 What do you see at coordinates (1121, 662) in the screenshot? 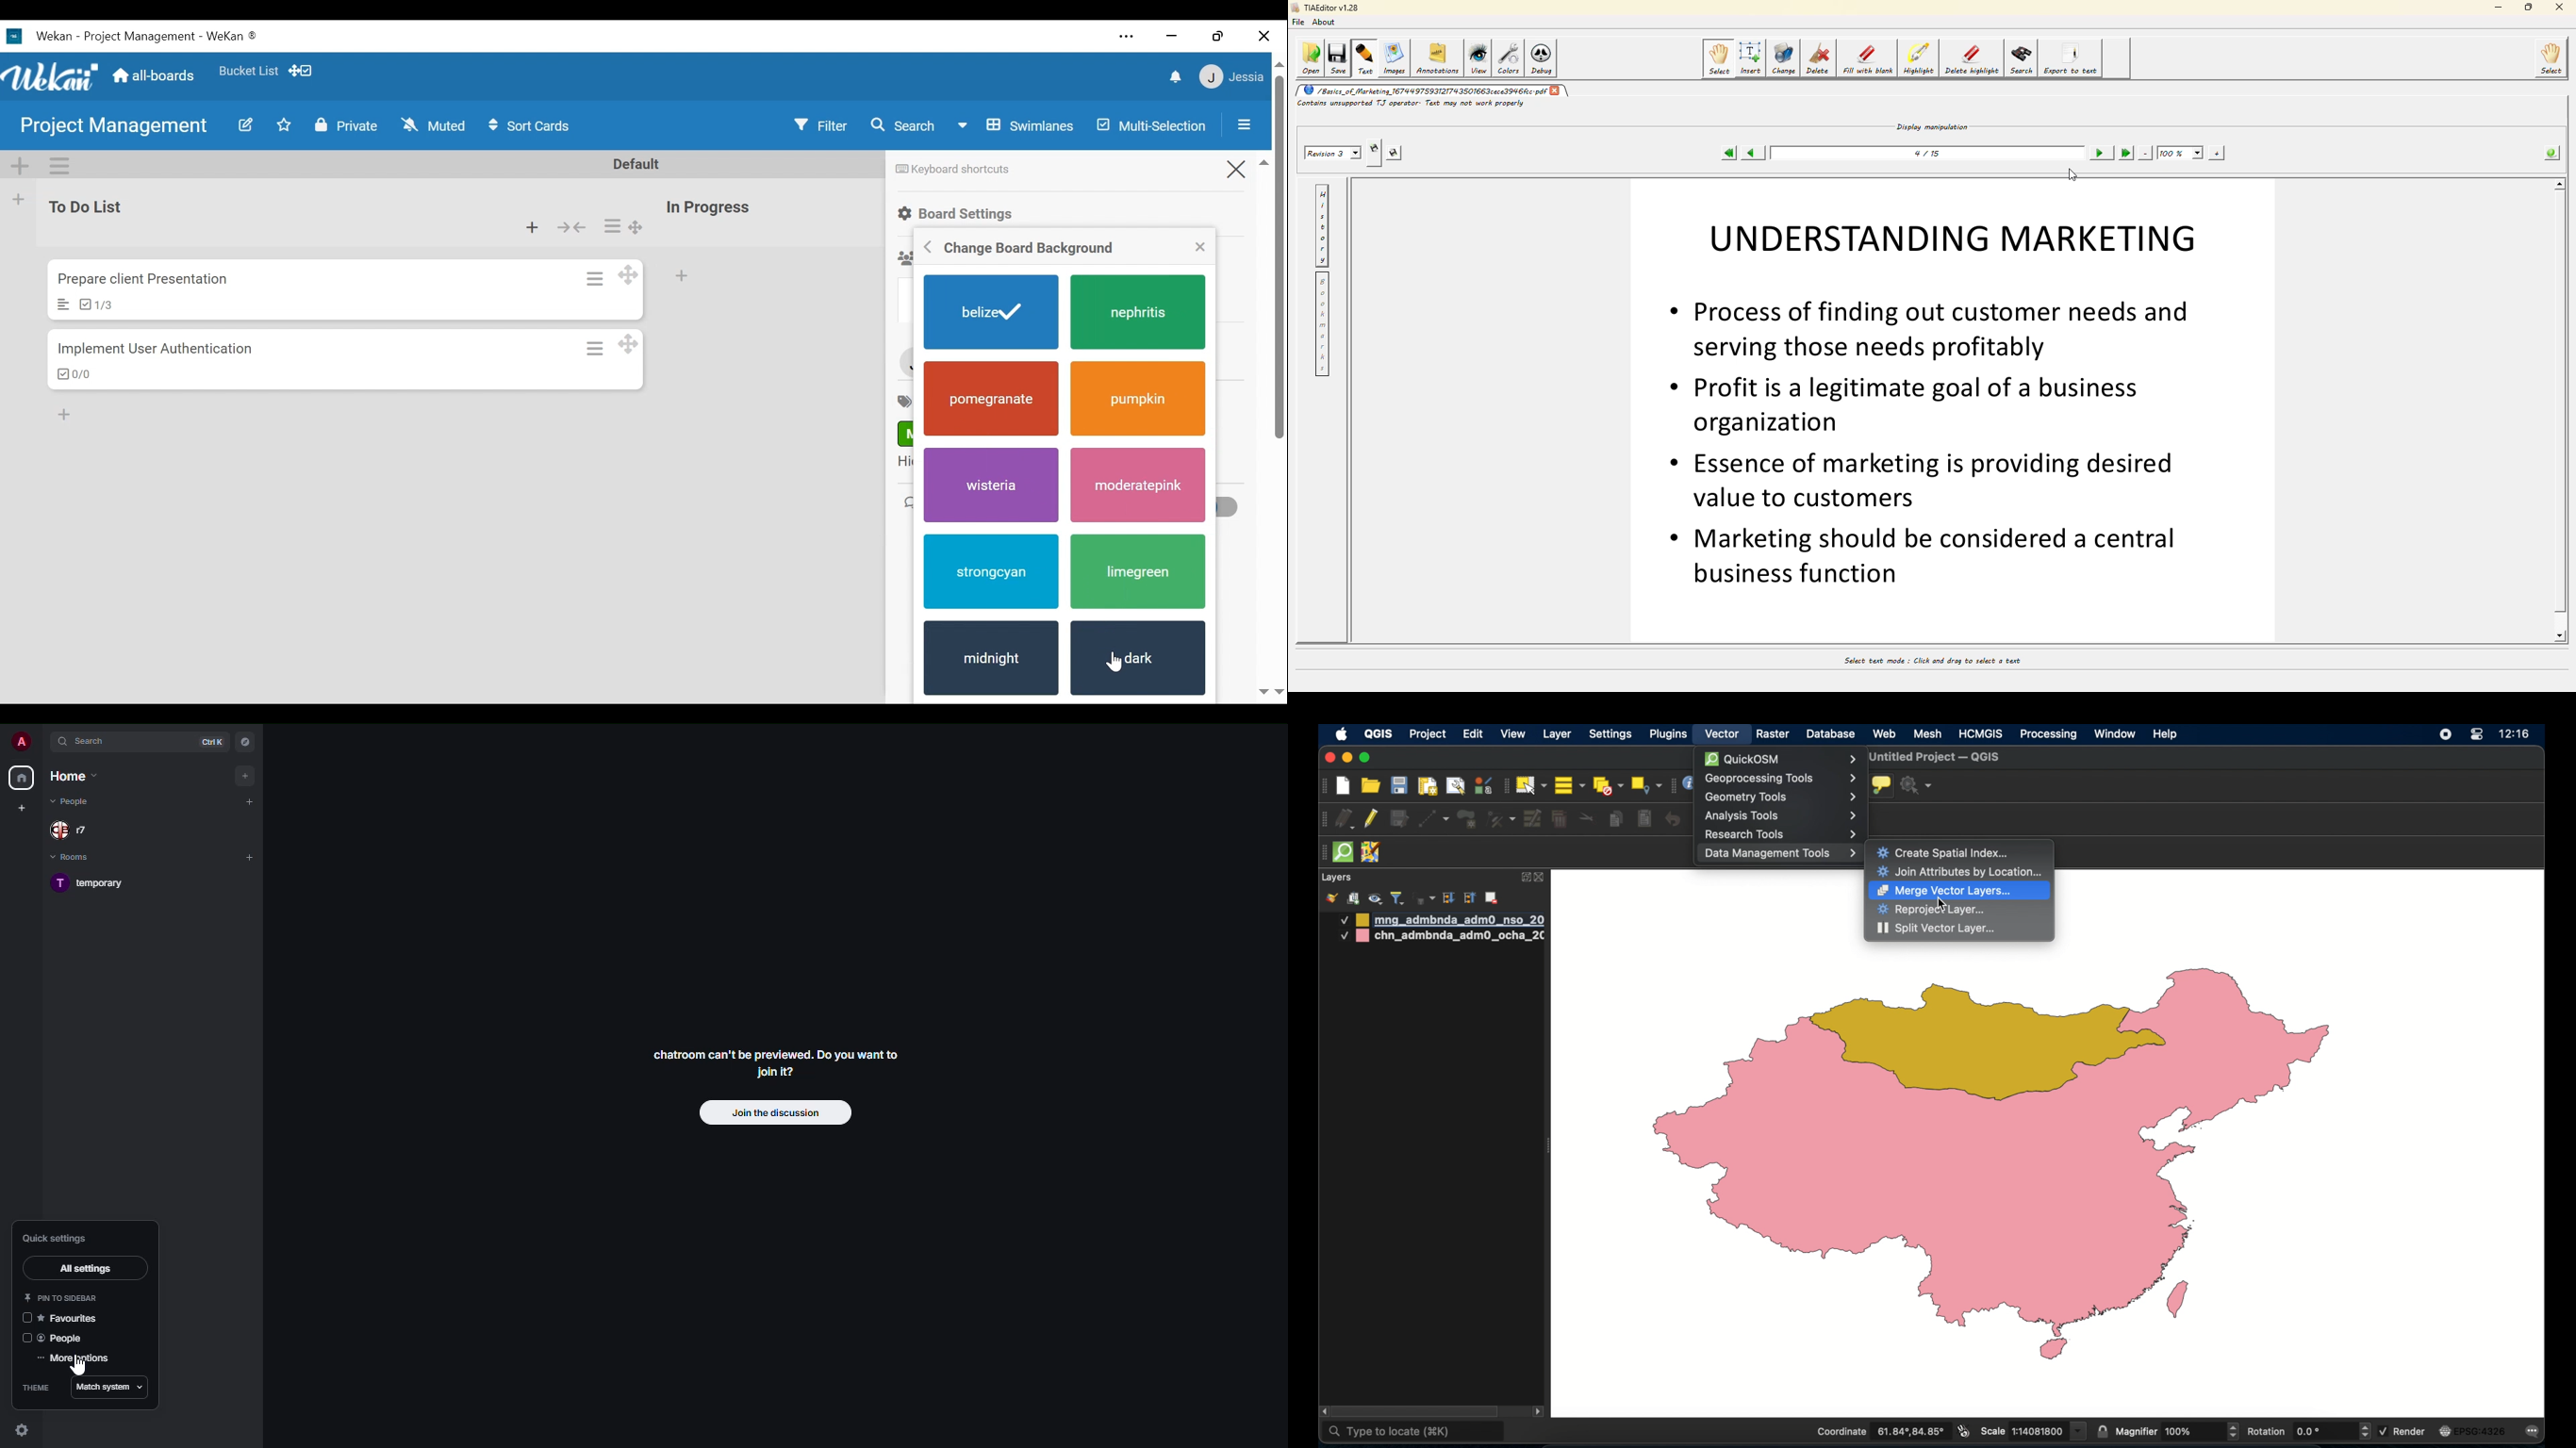
I see `Cursor` at bounding box center [1121, 662].